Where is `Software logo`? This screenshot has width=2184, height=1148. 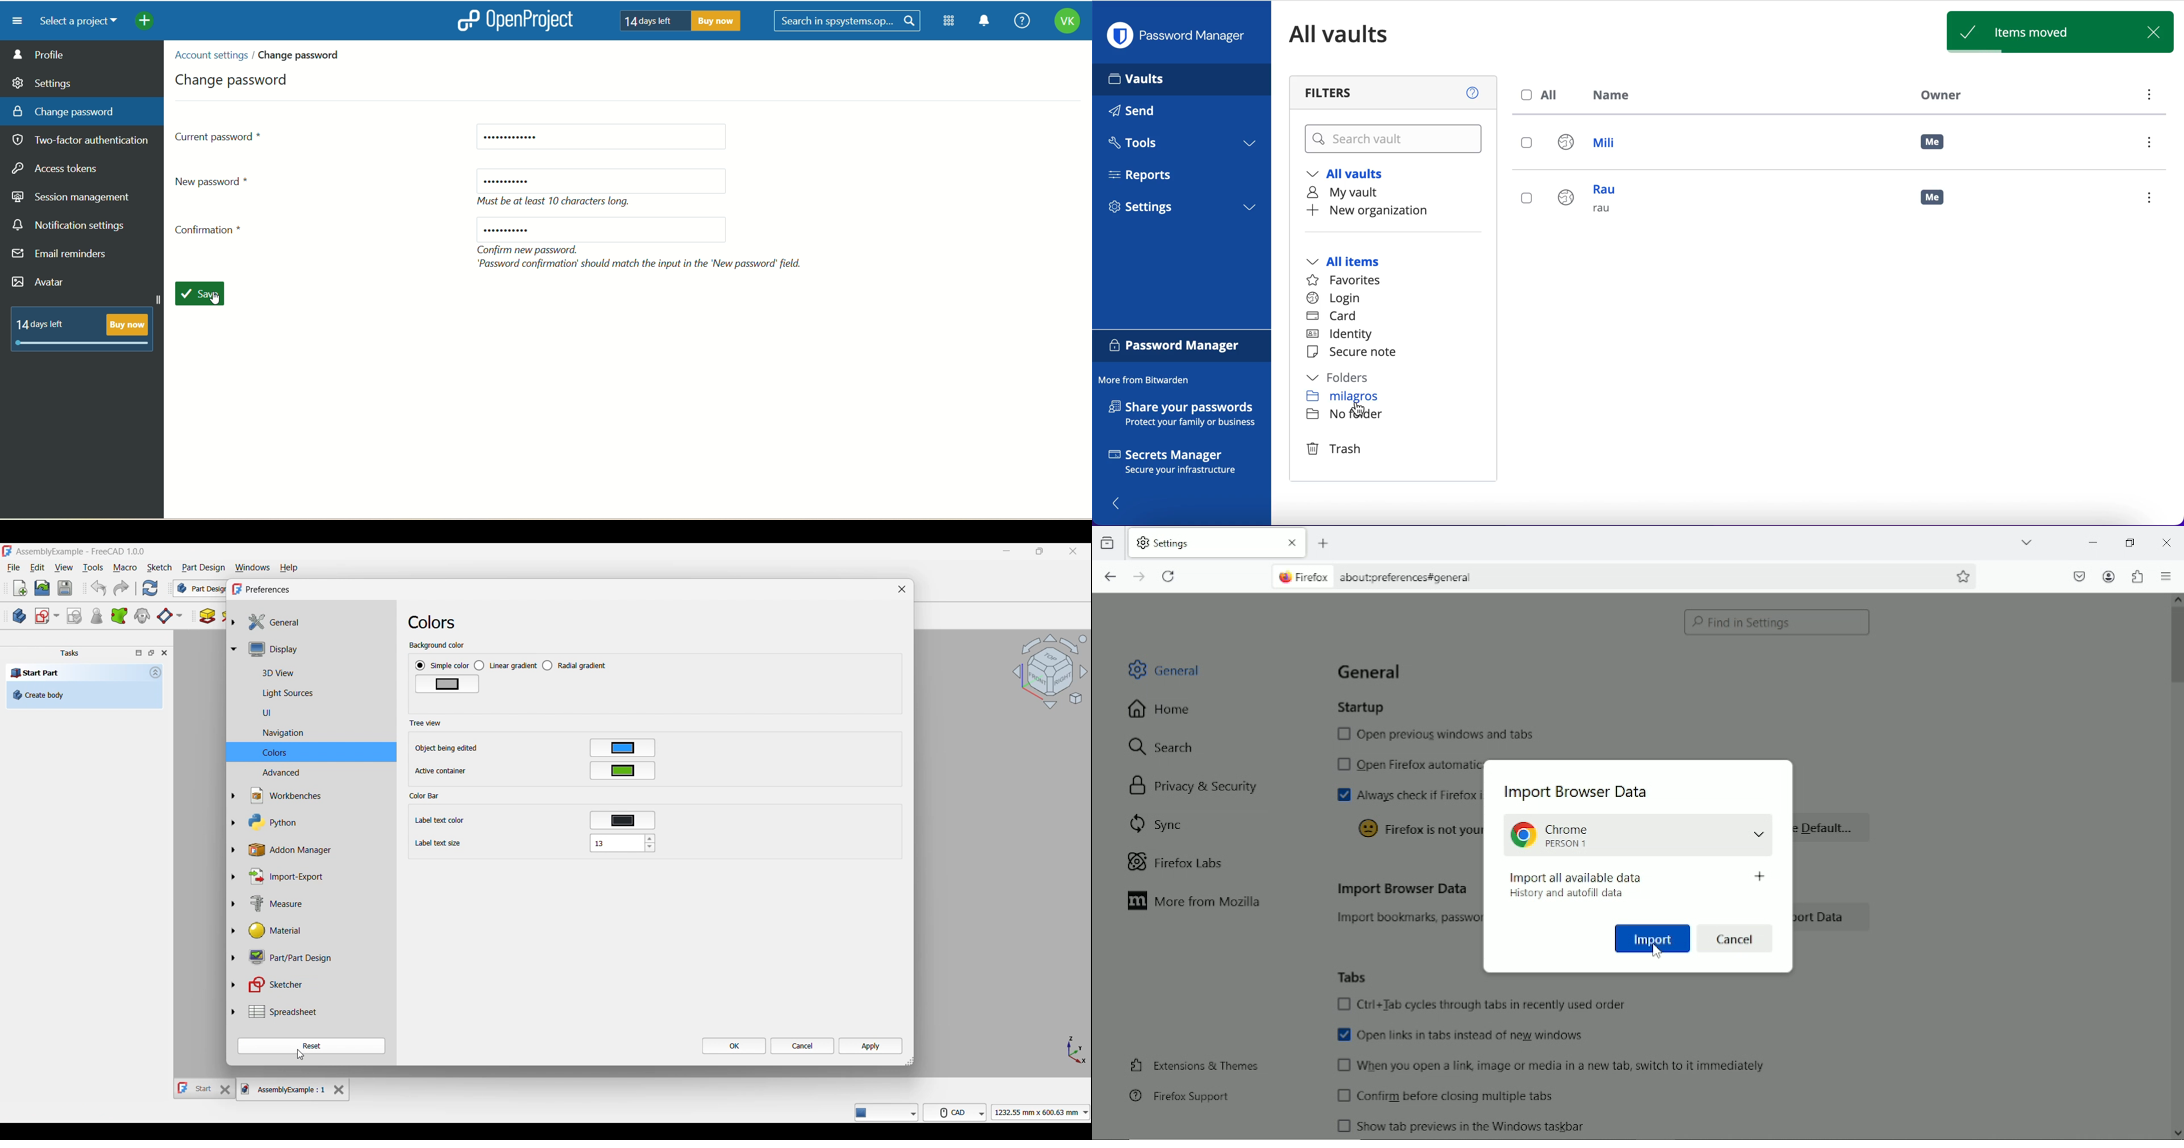
Software logo is located at coordinates (237, 589).